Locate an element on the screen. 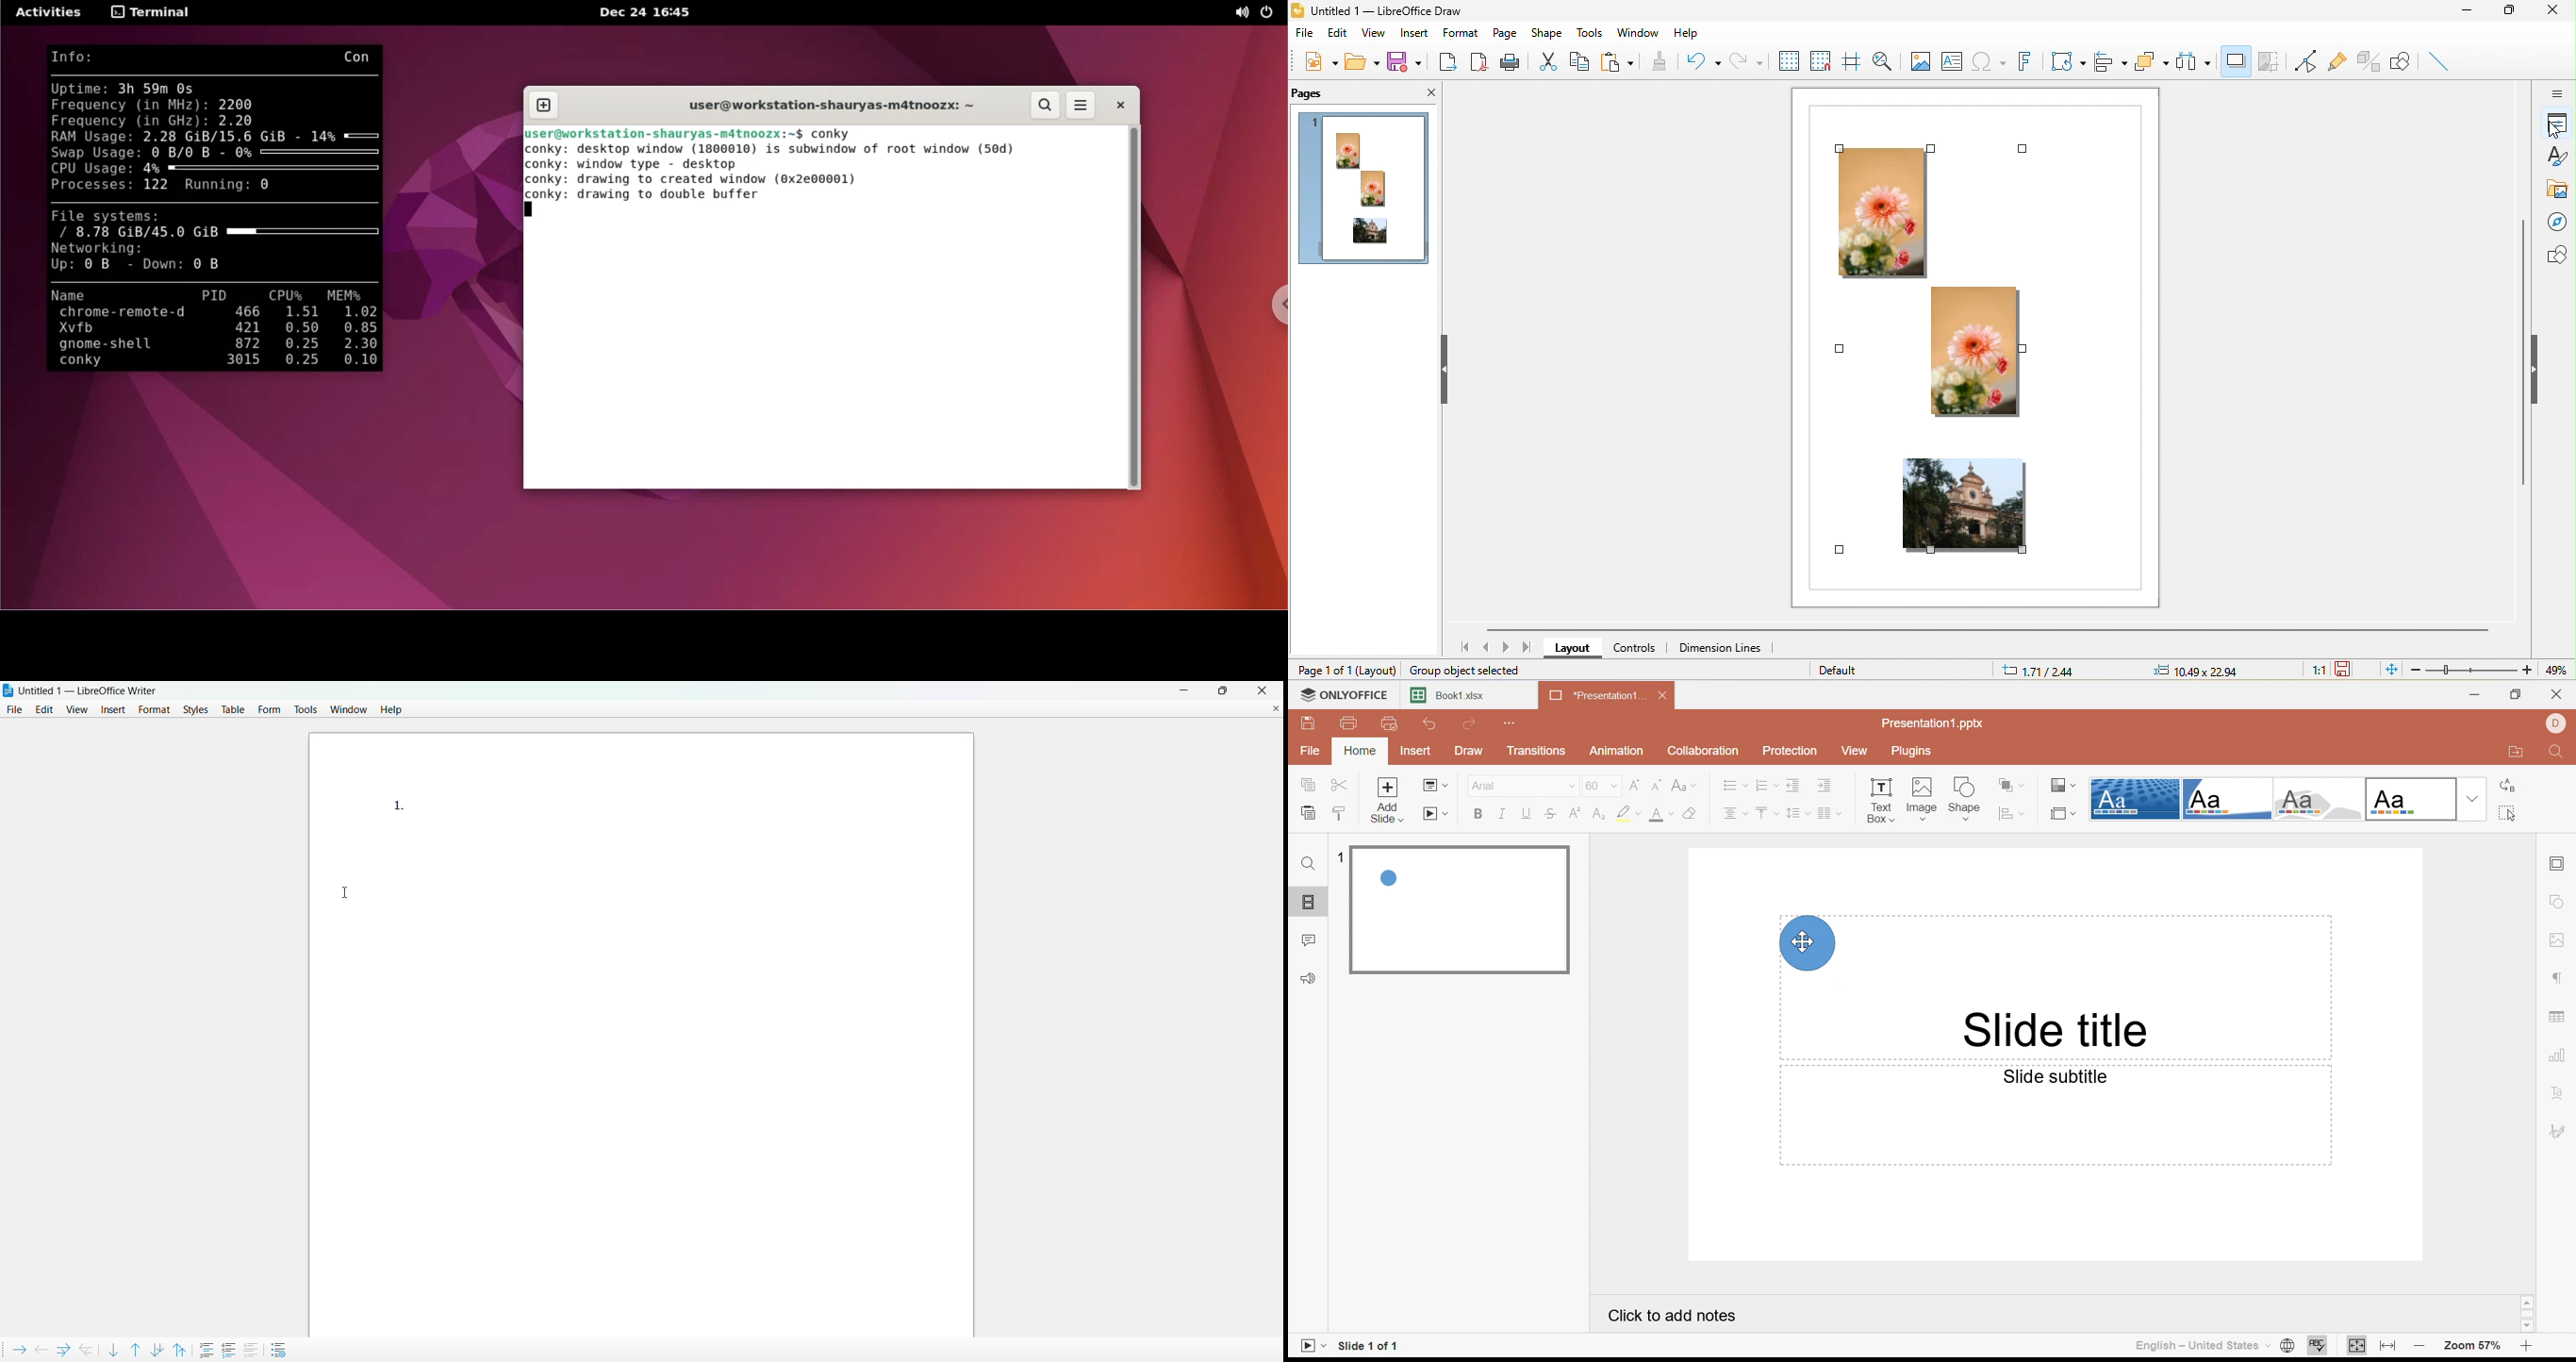 The width and height of the screenshot is (2576, 1372). DELL is located at coordinates (2557, 723).